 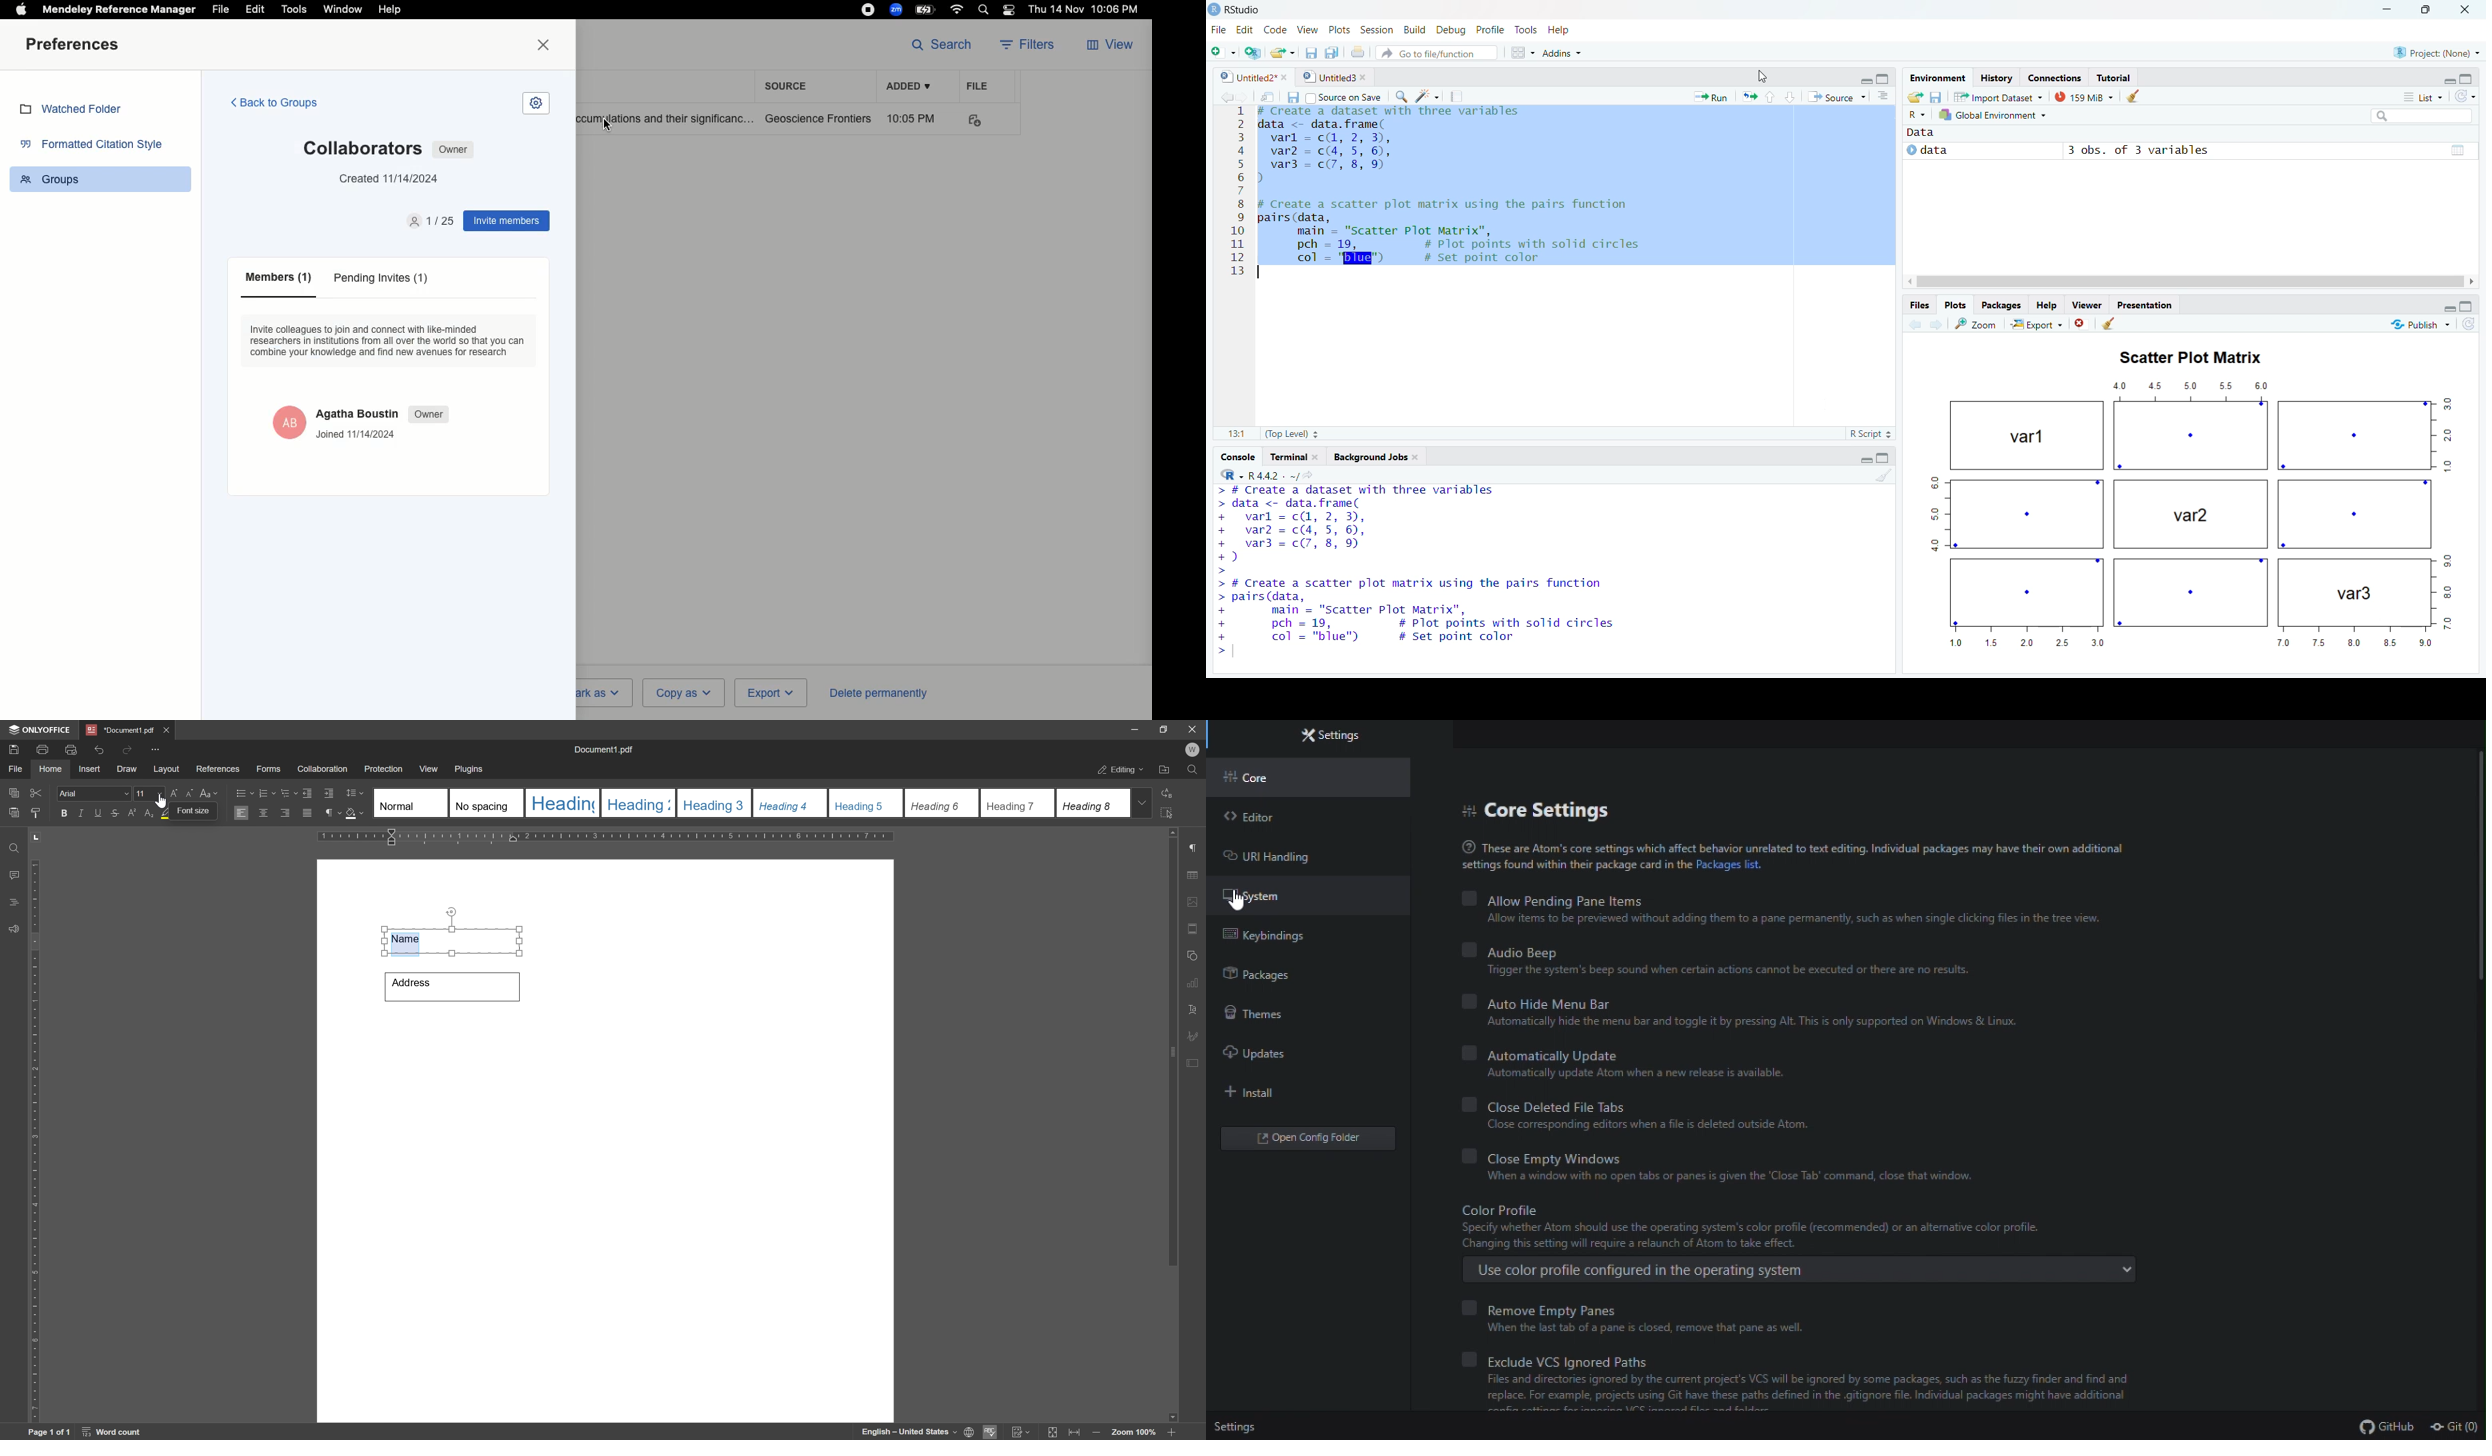 I want to click on Exclude VCS ignored paths, so click(x=1819, y=1360).